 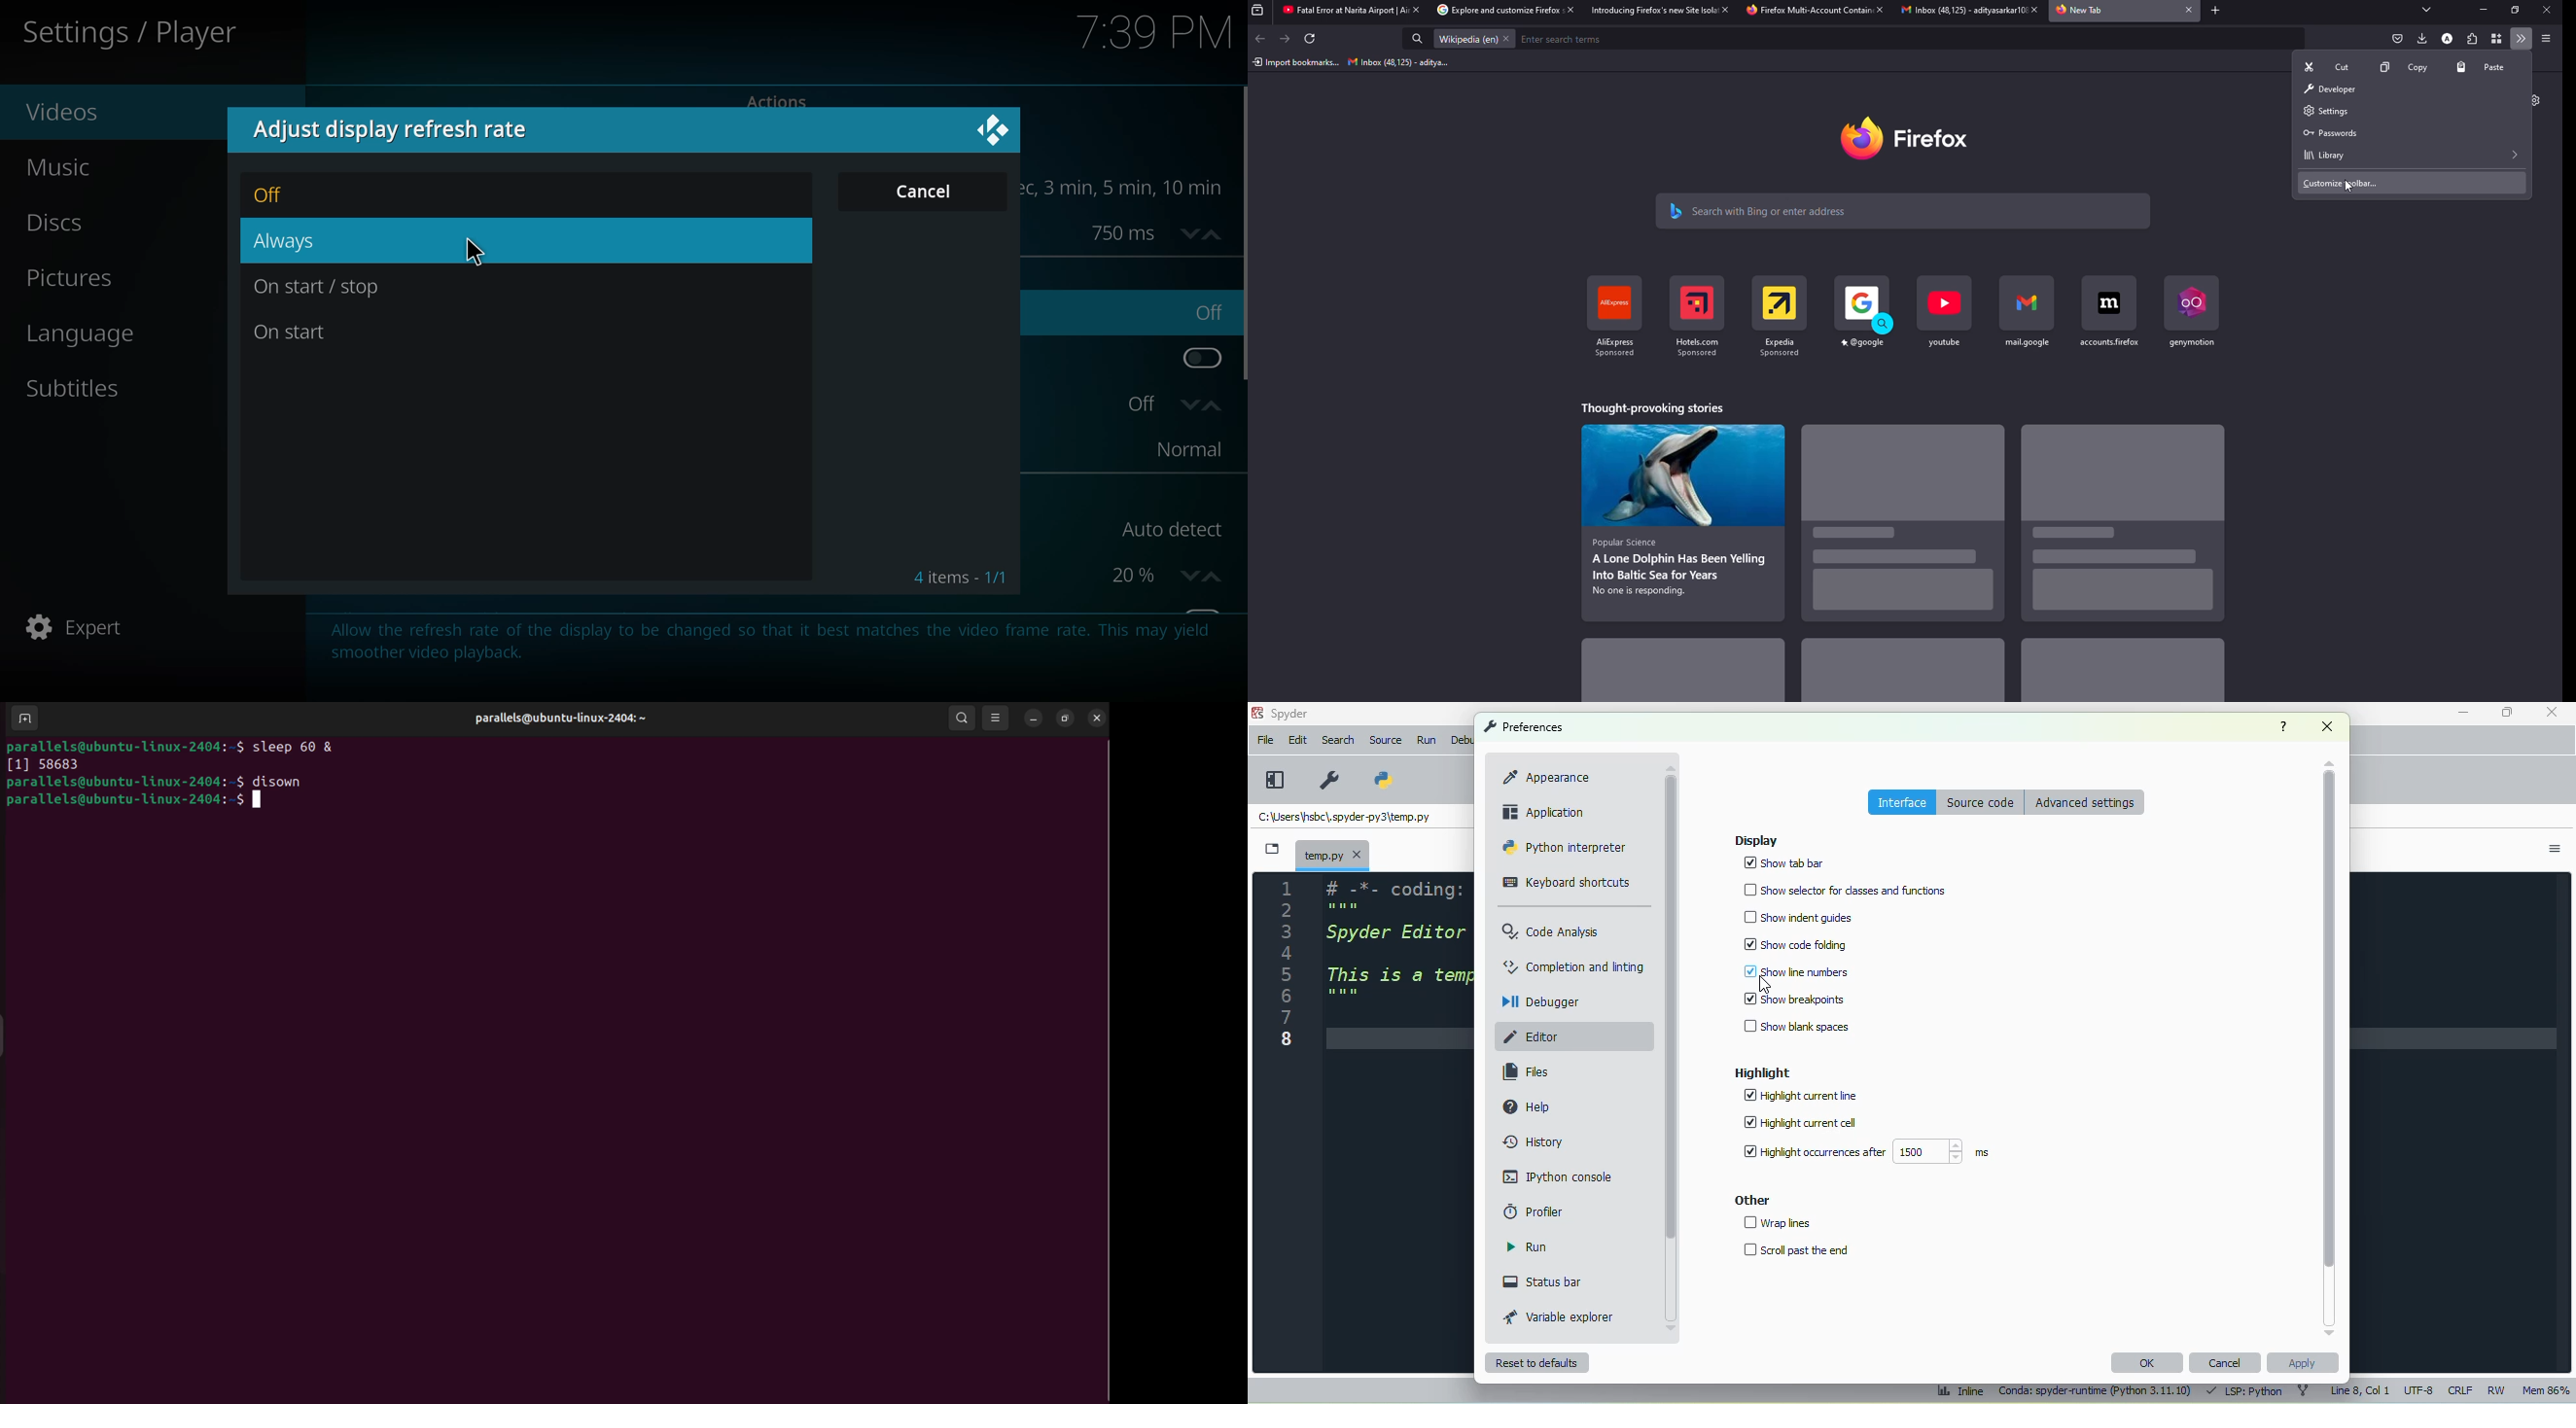 I want to click on close, so click(x=2030, y=10).